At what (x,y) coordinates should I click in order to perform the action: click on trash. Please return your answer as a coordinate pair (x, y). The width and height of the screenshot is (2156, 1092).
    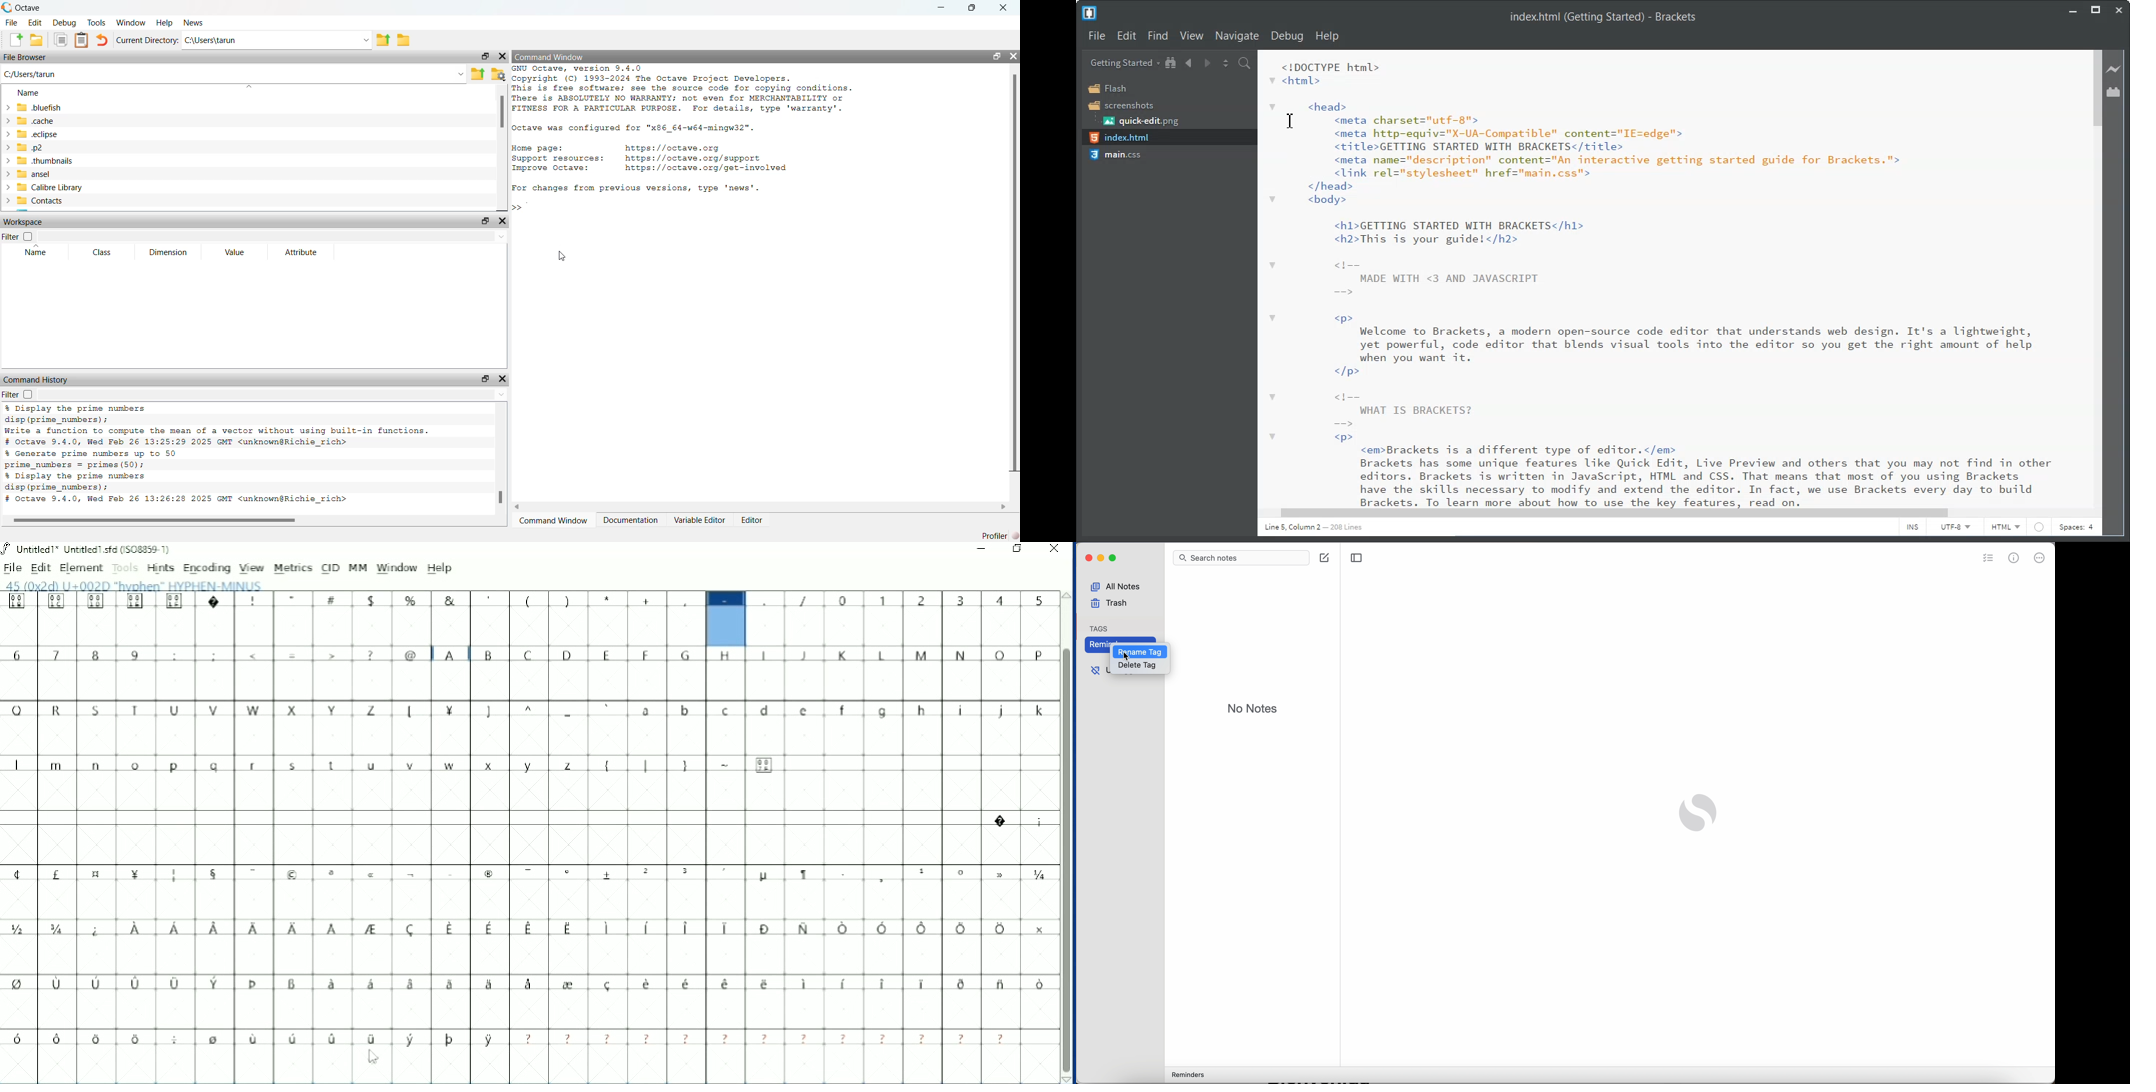
    Looking at the image, I should click on (1110, 605).